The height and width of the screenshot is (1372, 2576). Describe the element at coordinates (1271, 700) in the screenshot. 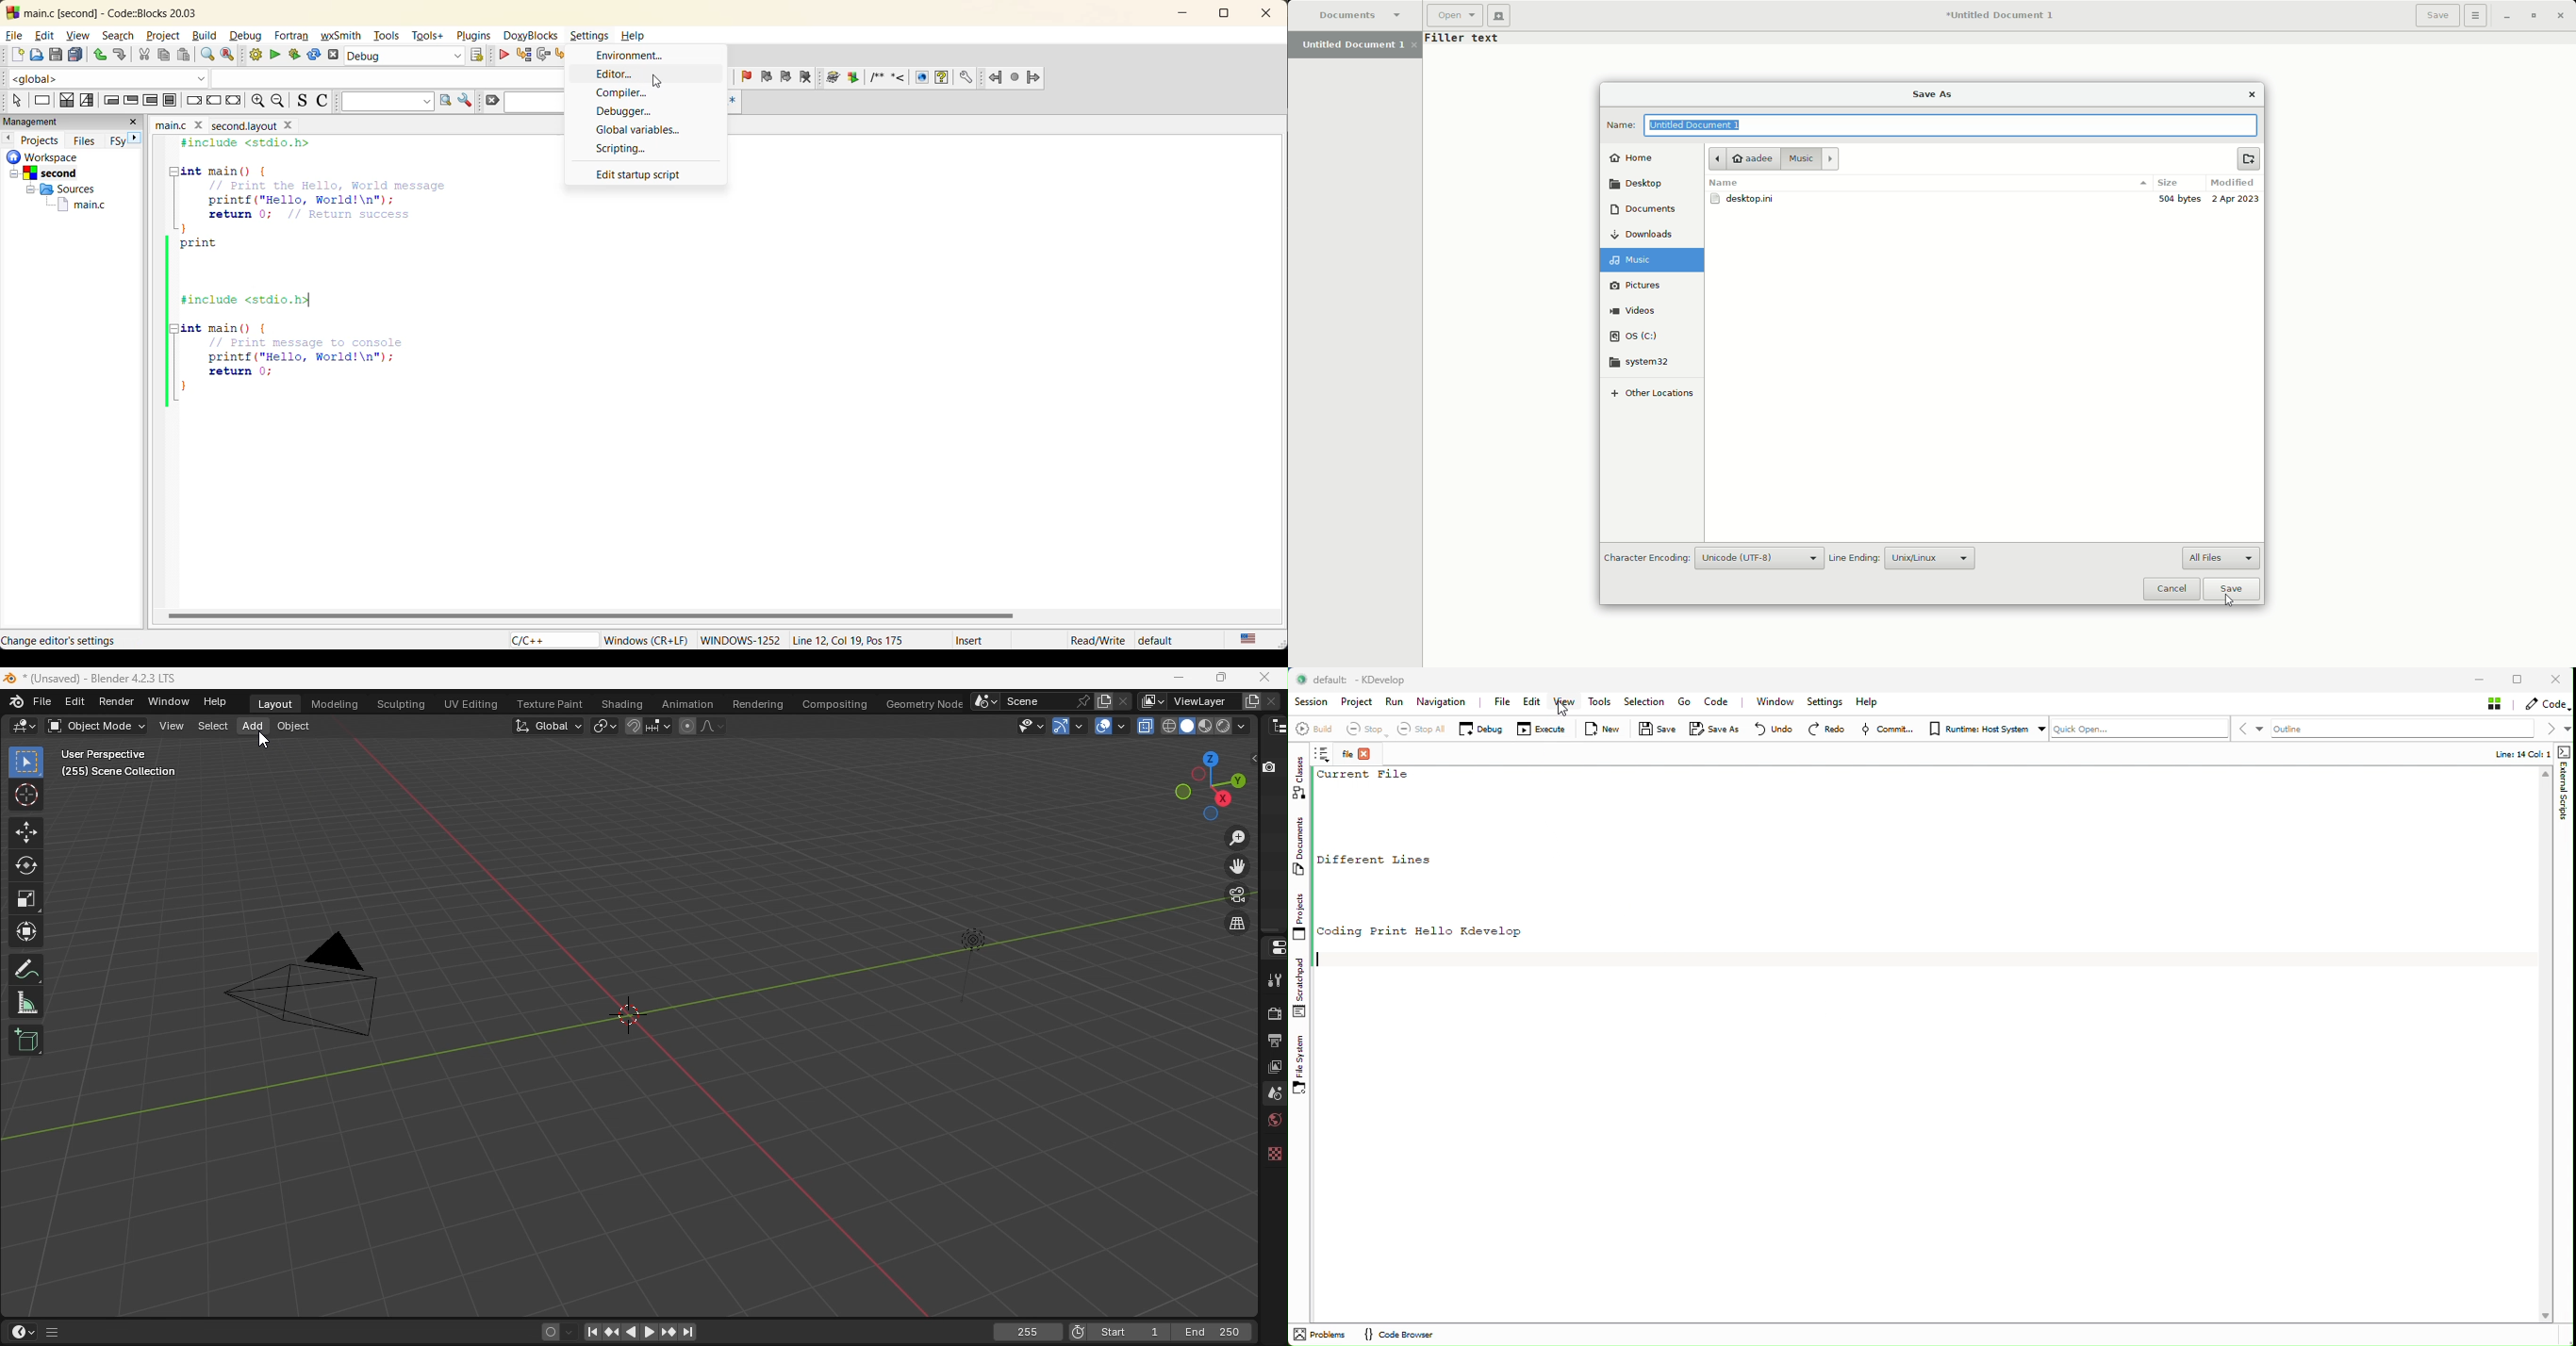

I see `Remove view layer` at that location.